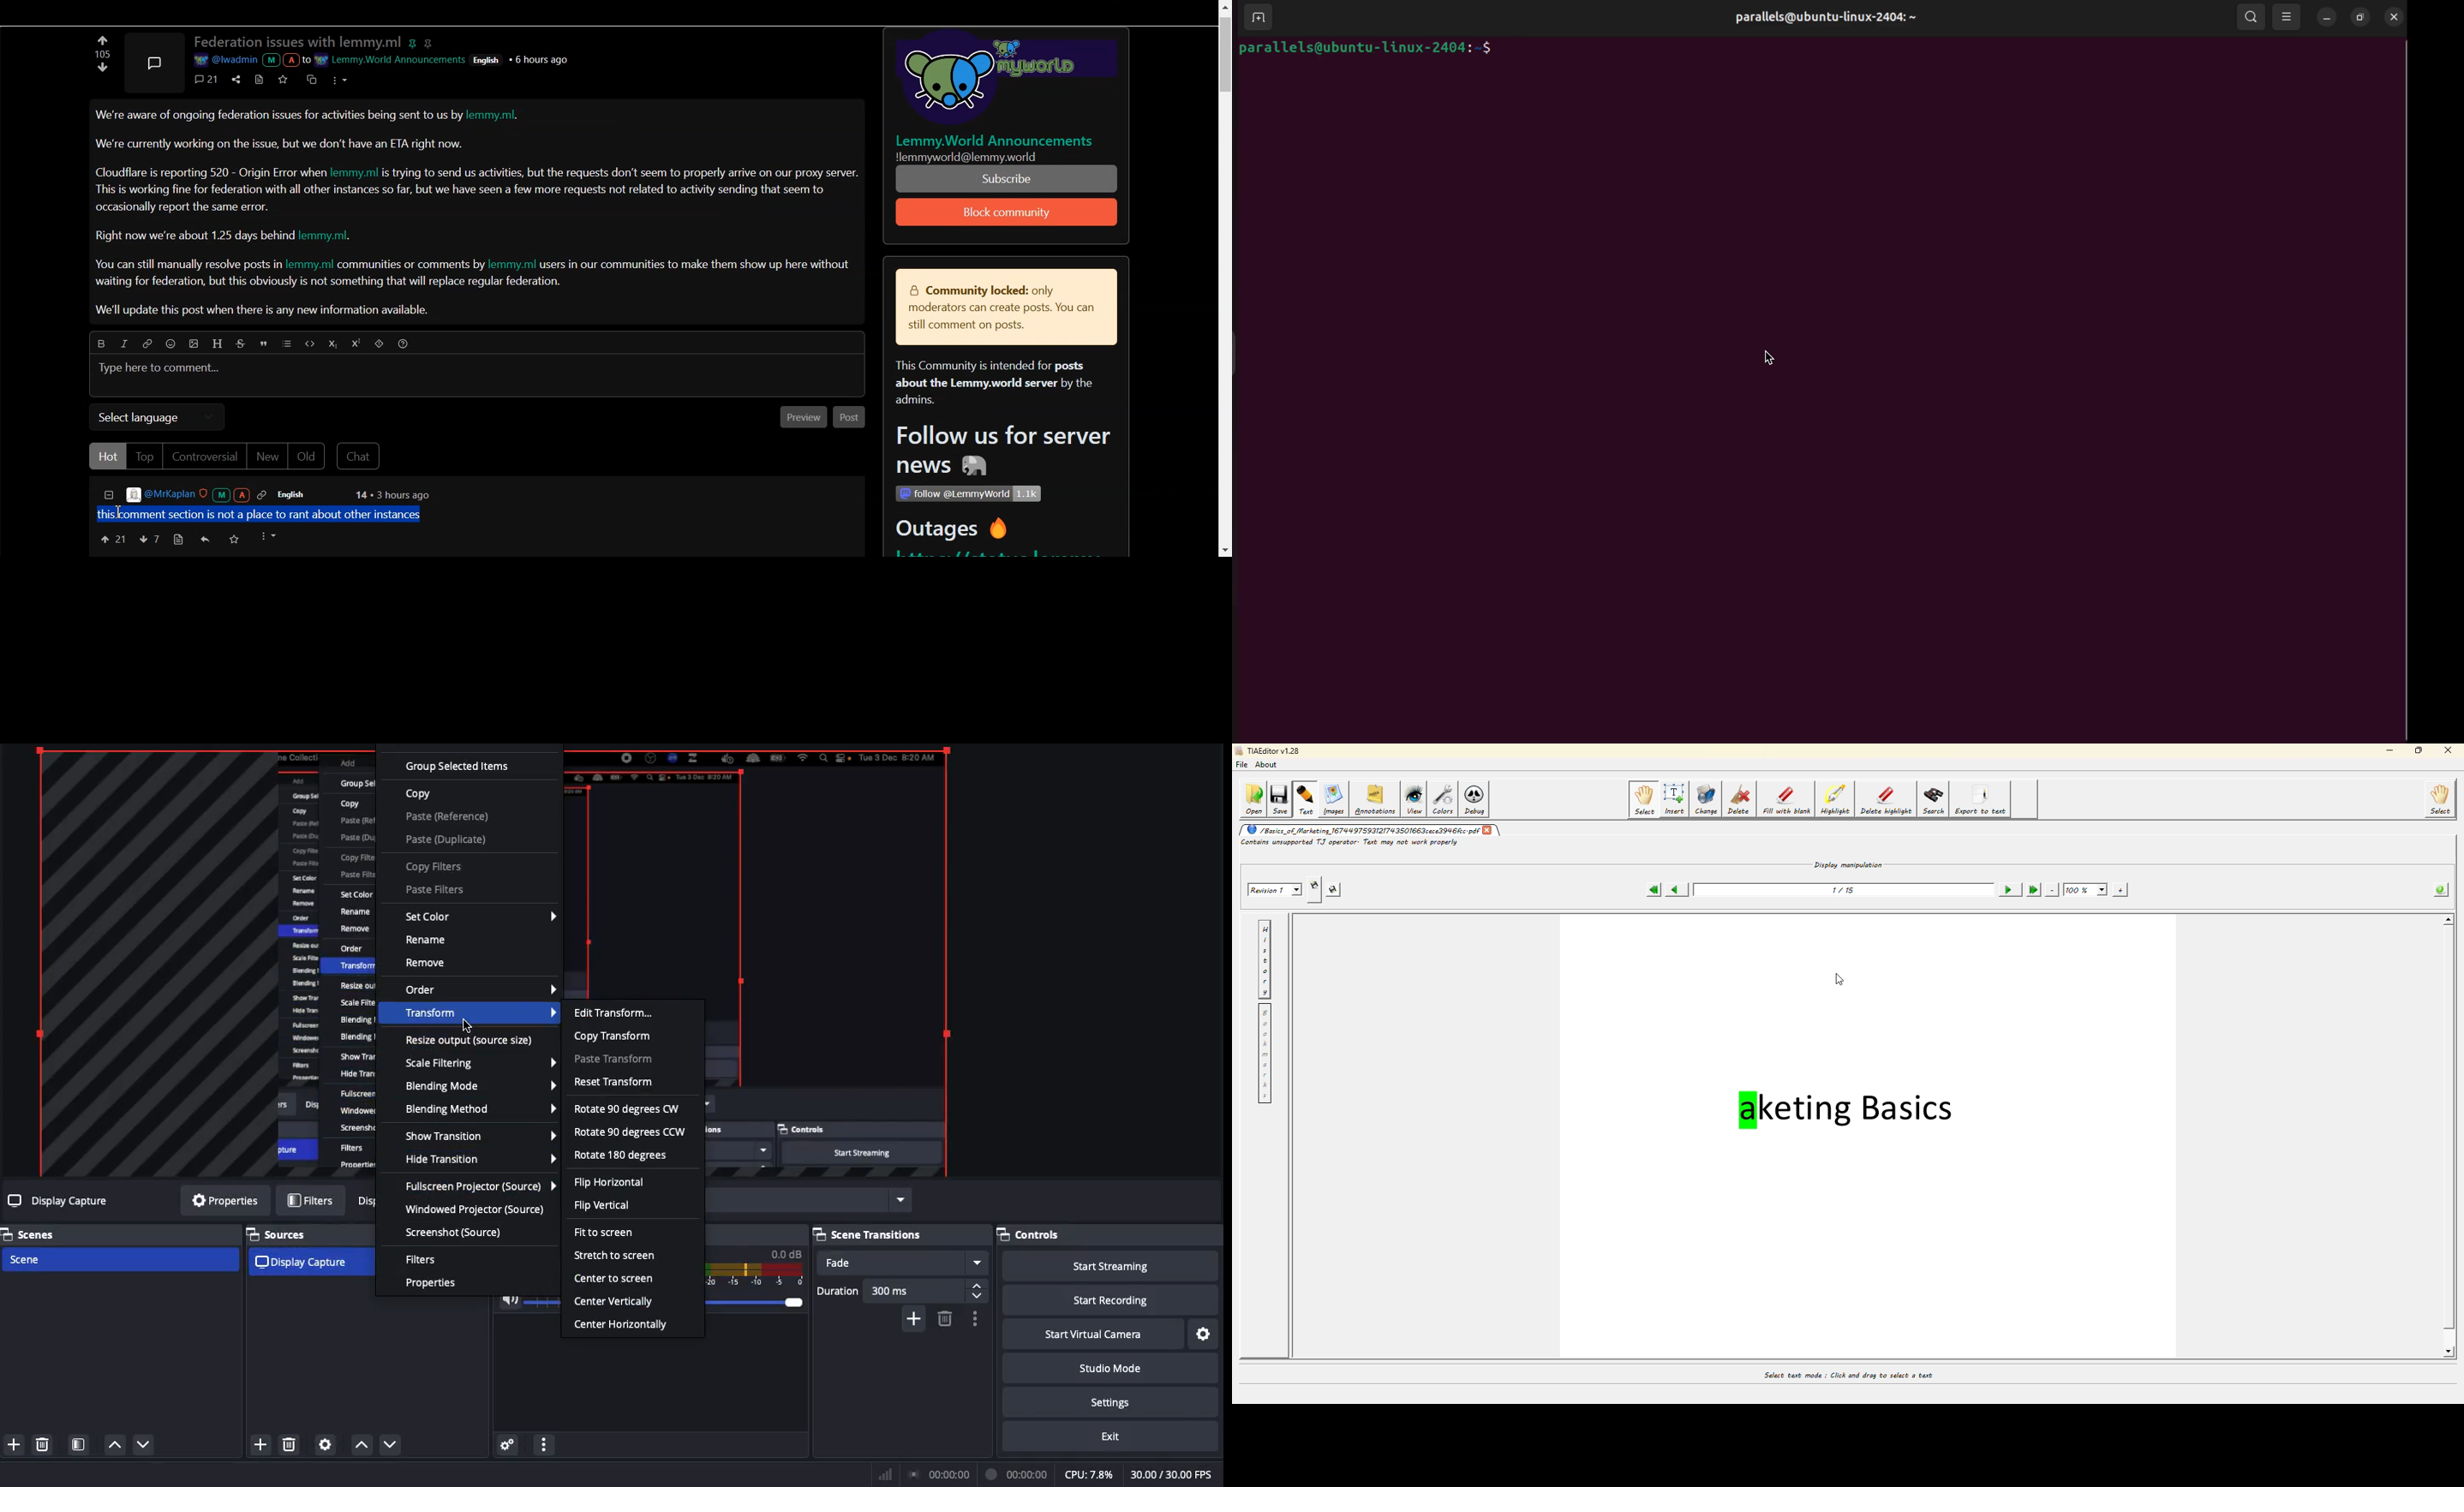 This screenshot has height=1512, width=2464. What do you see at coordinates (481, 1137) in the screenshot?
I see `Show transition` at bounding box center [481, 1137].